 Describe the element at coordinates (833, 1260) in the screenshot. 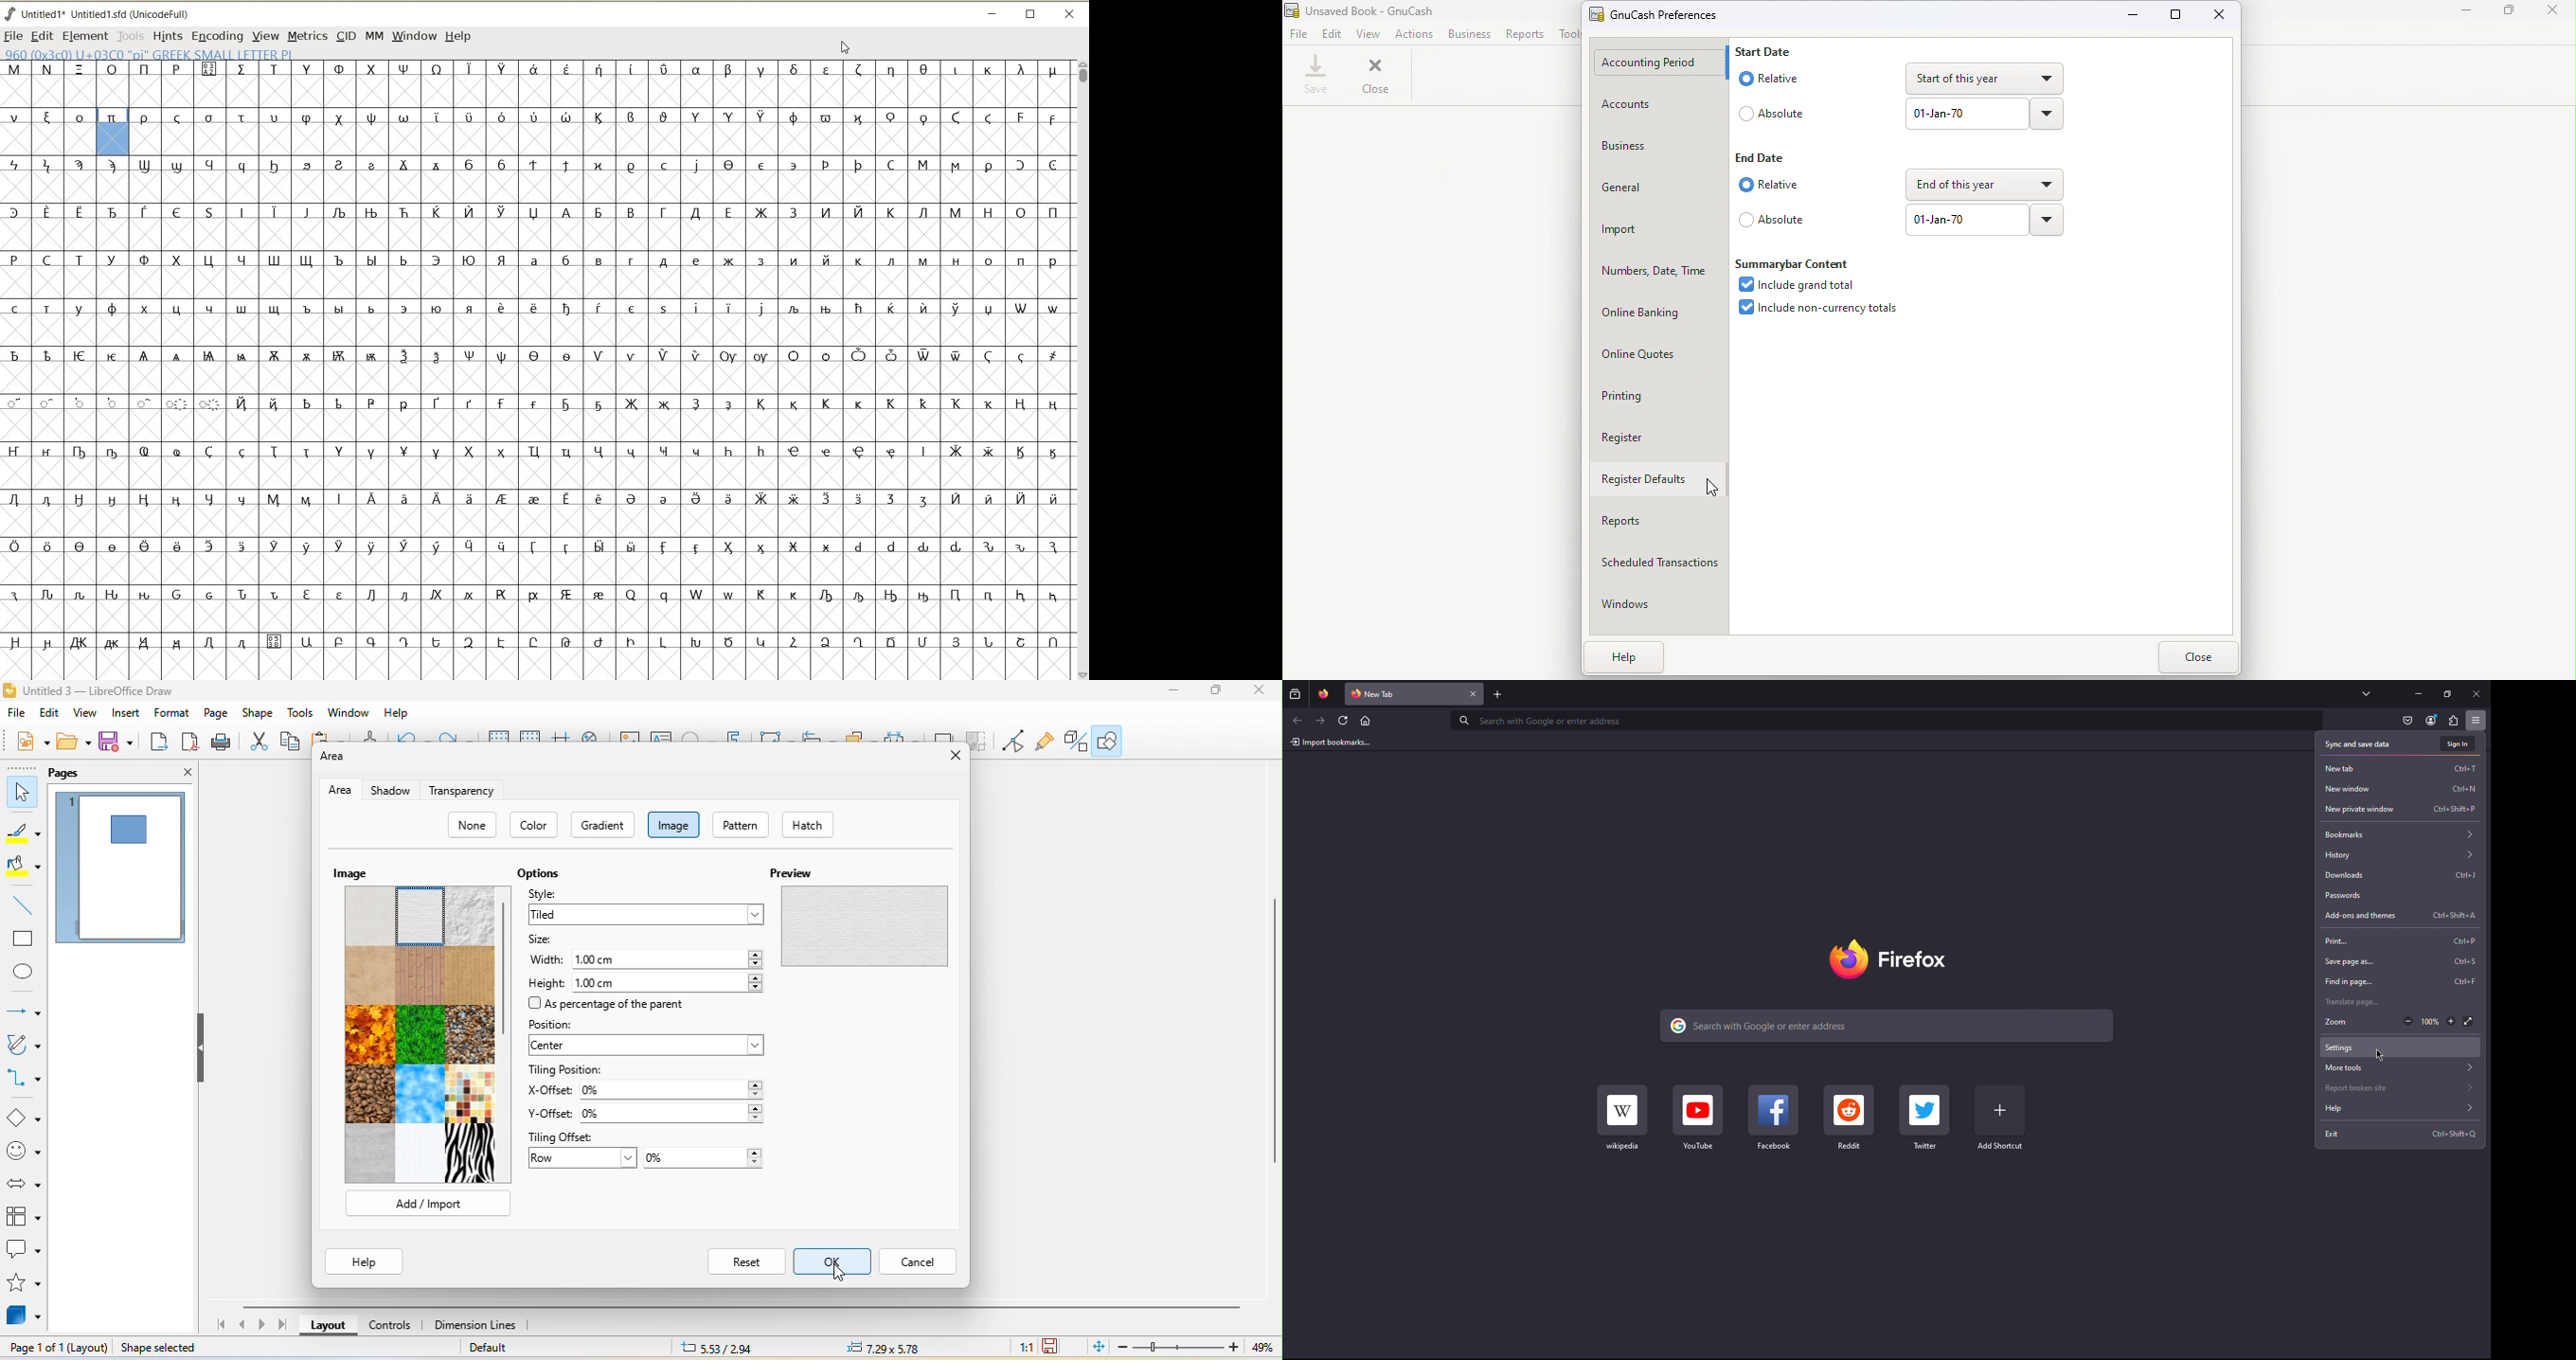

I see `select ok` at that location.